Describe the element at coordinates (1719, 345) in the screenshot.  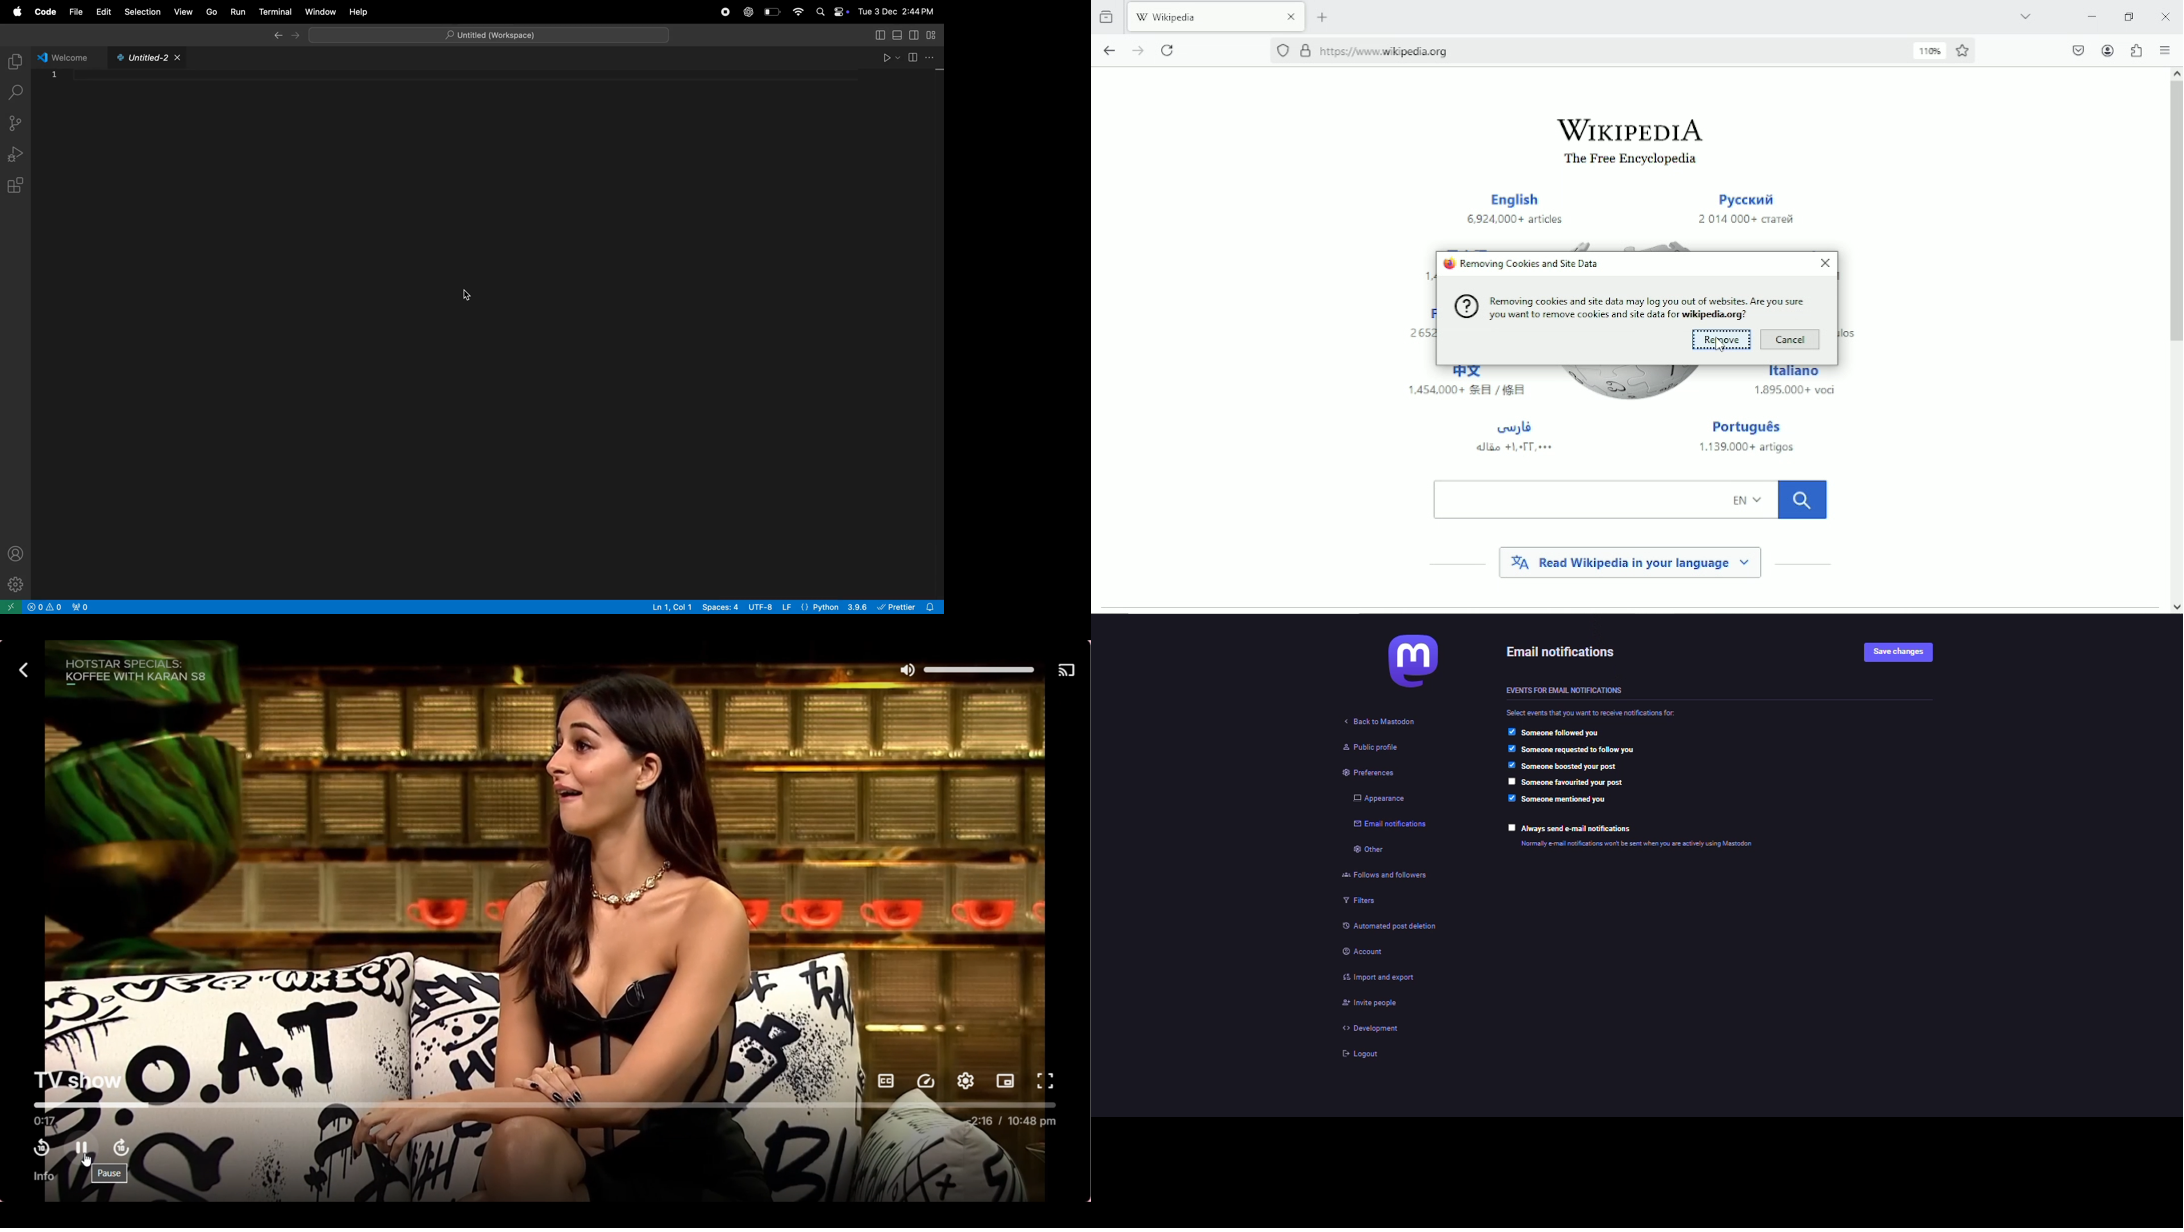
I see `cursor` at that location.